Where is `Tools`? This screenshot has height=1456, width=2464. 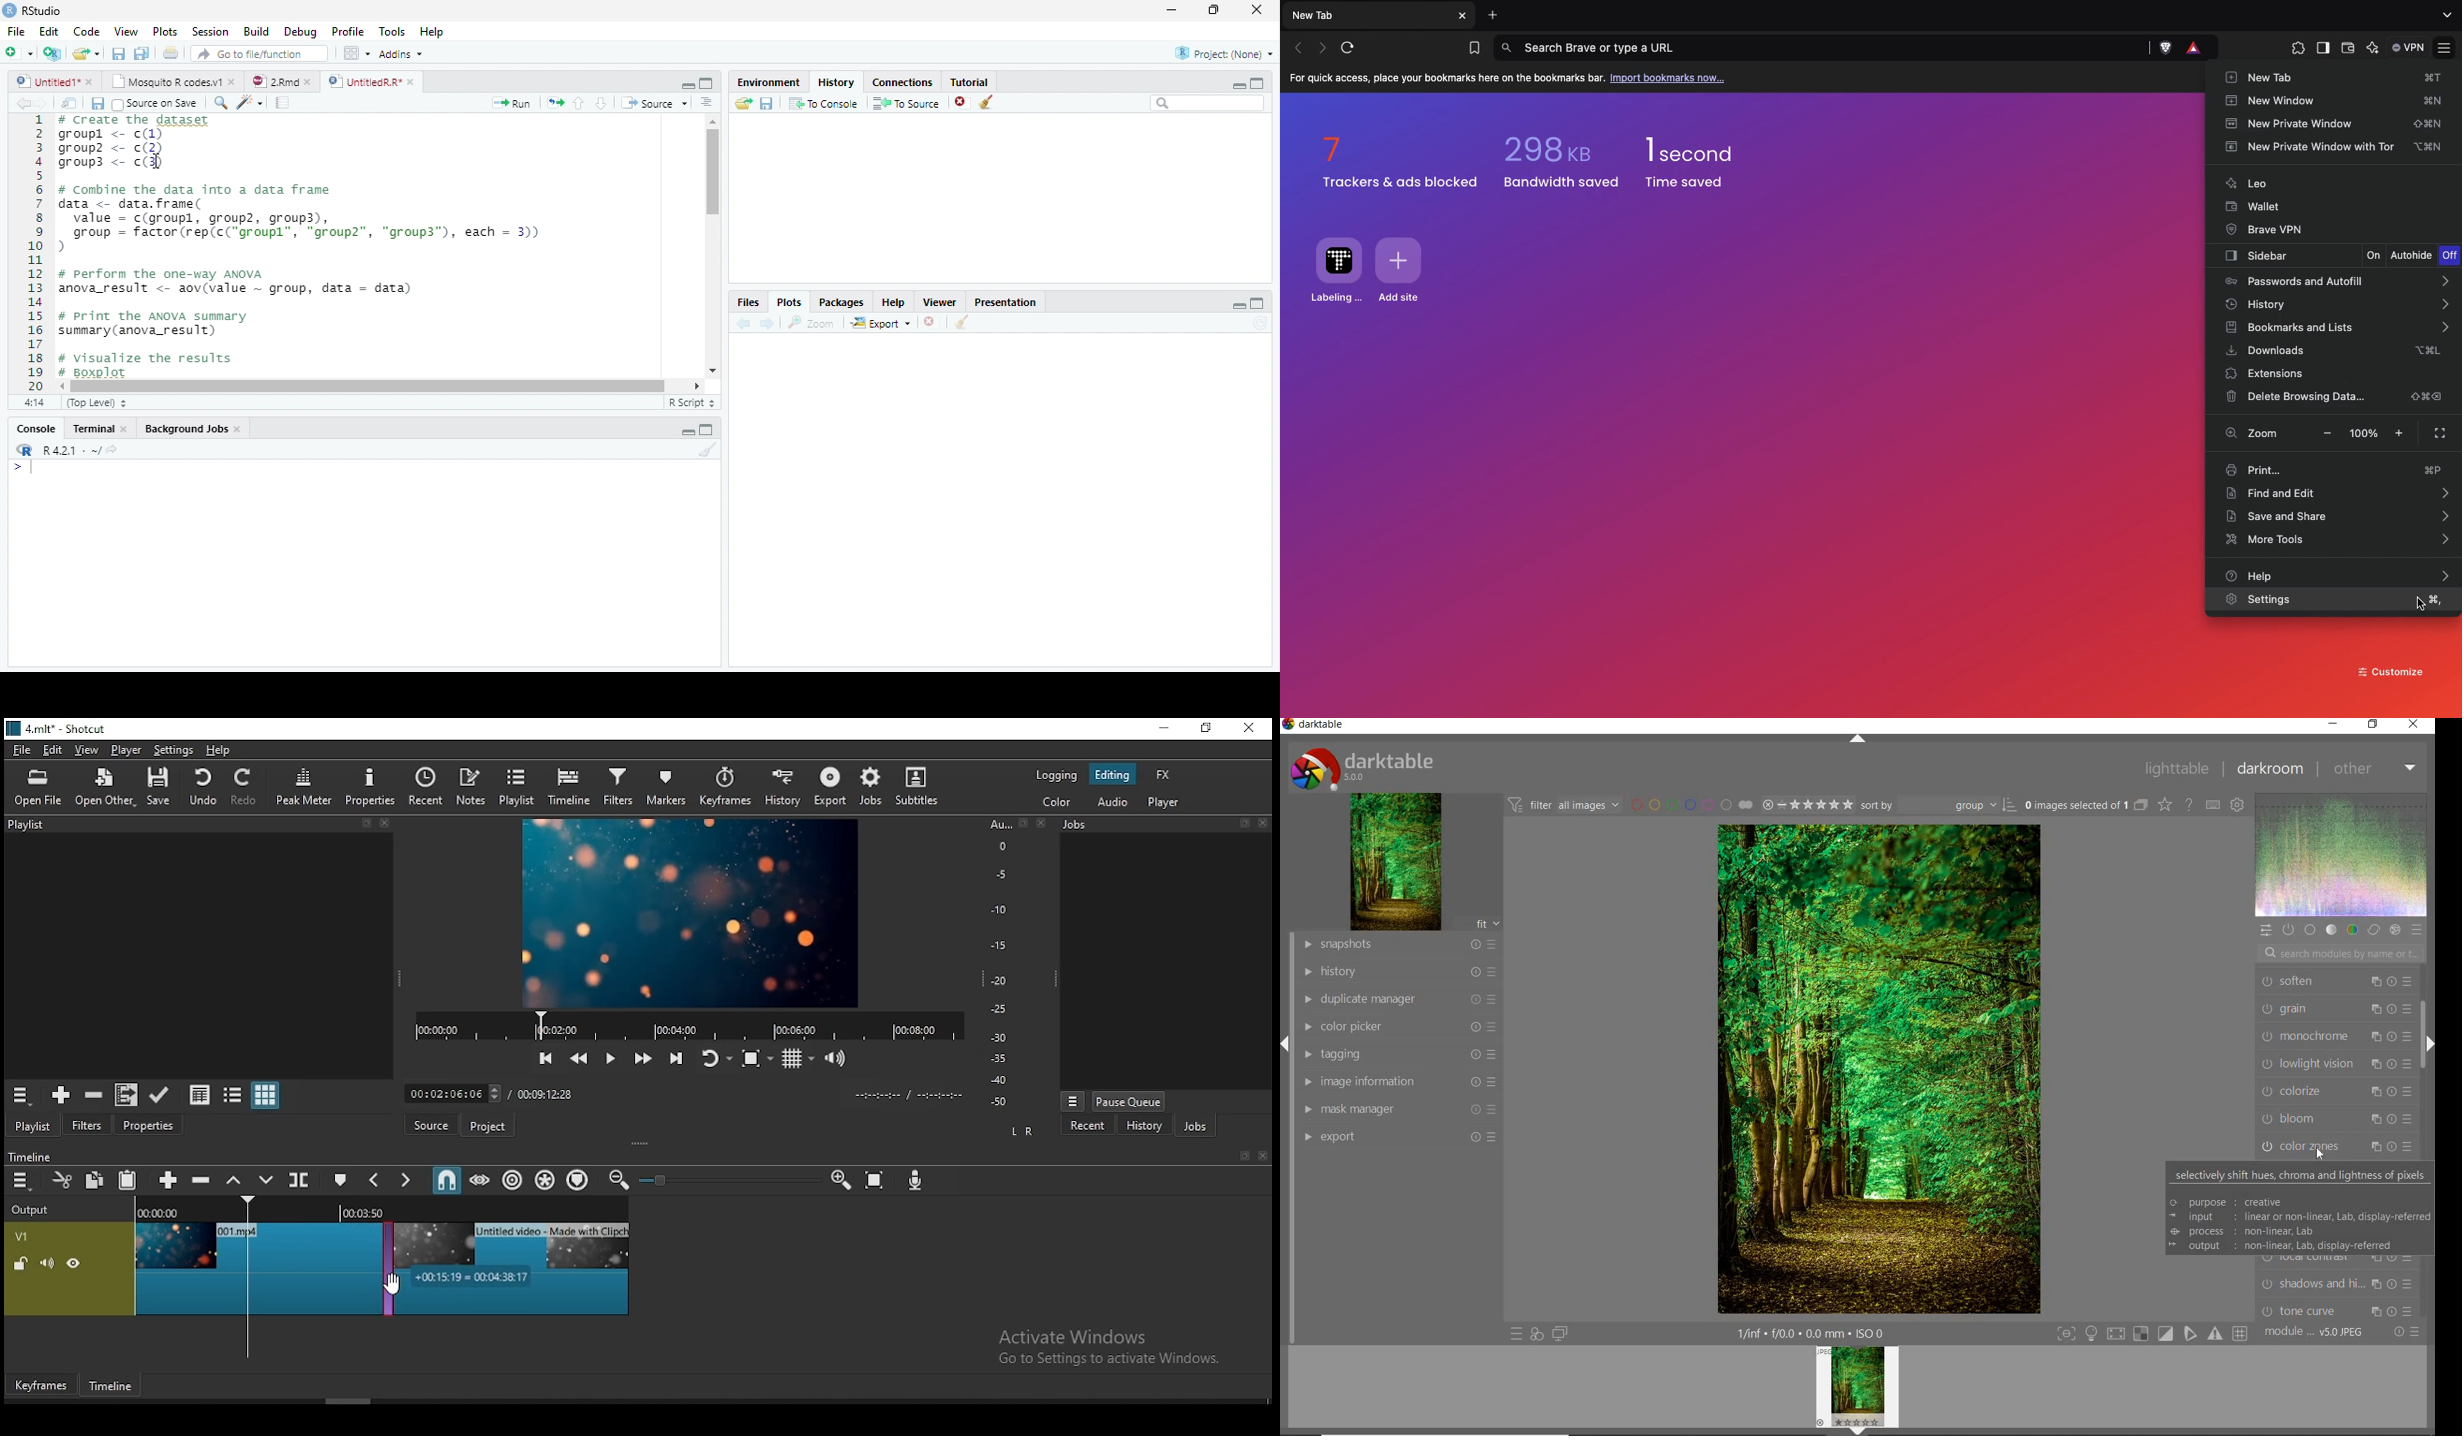 Tools is located at coordinates (394, 31).